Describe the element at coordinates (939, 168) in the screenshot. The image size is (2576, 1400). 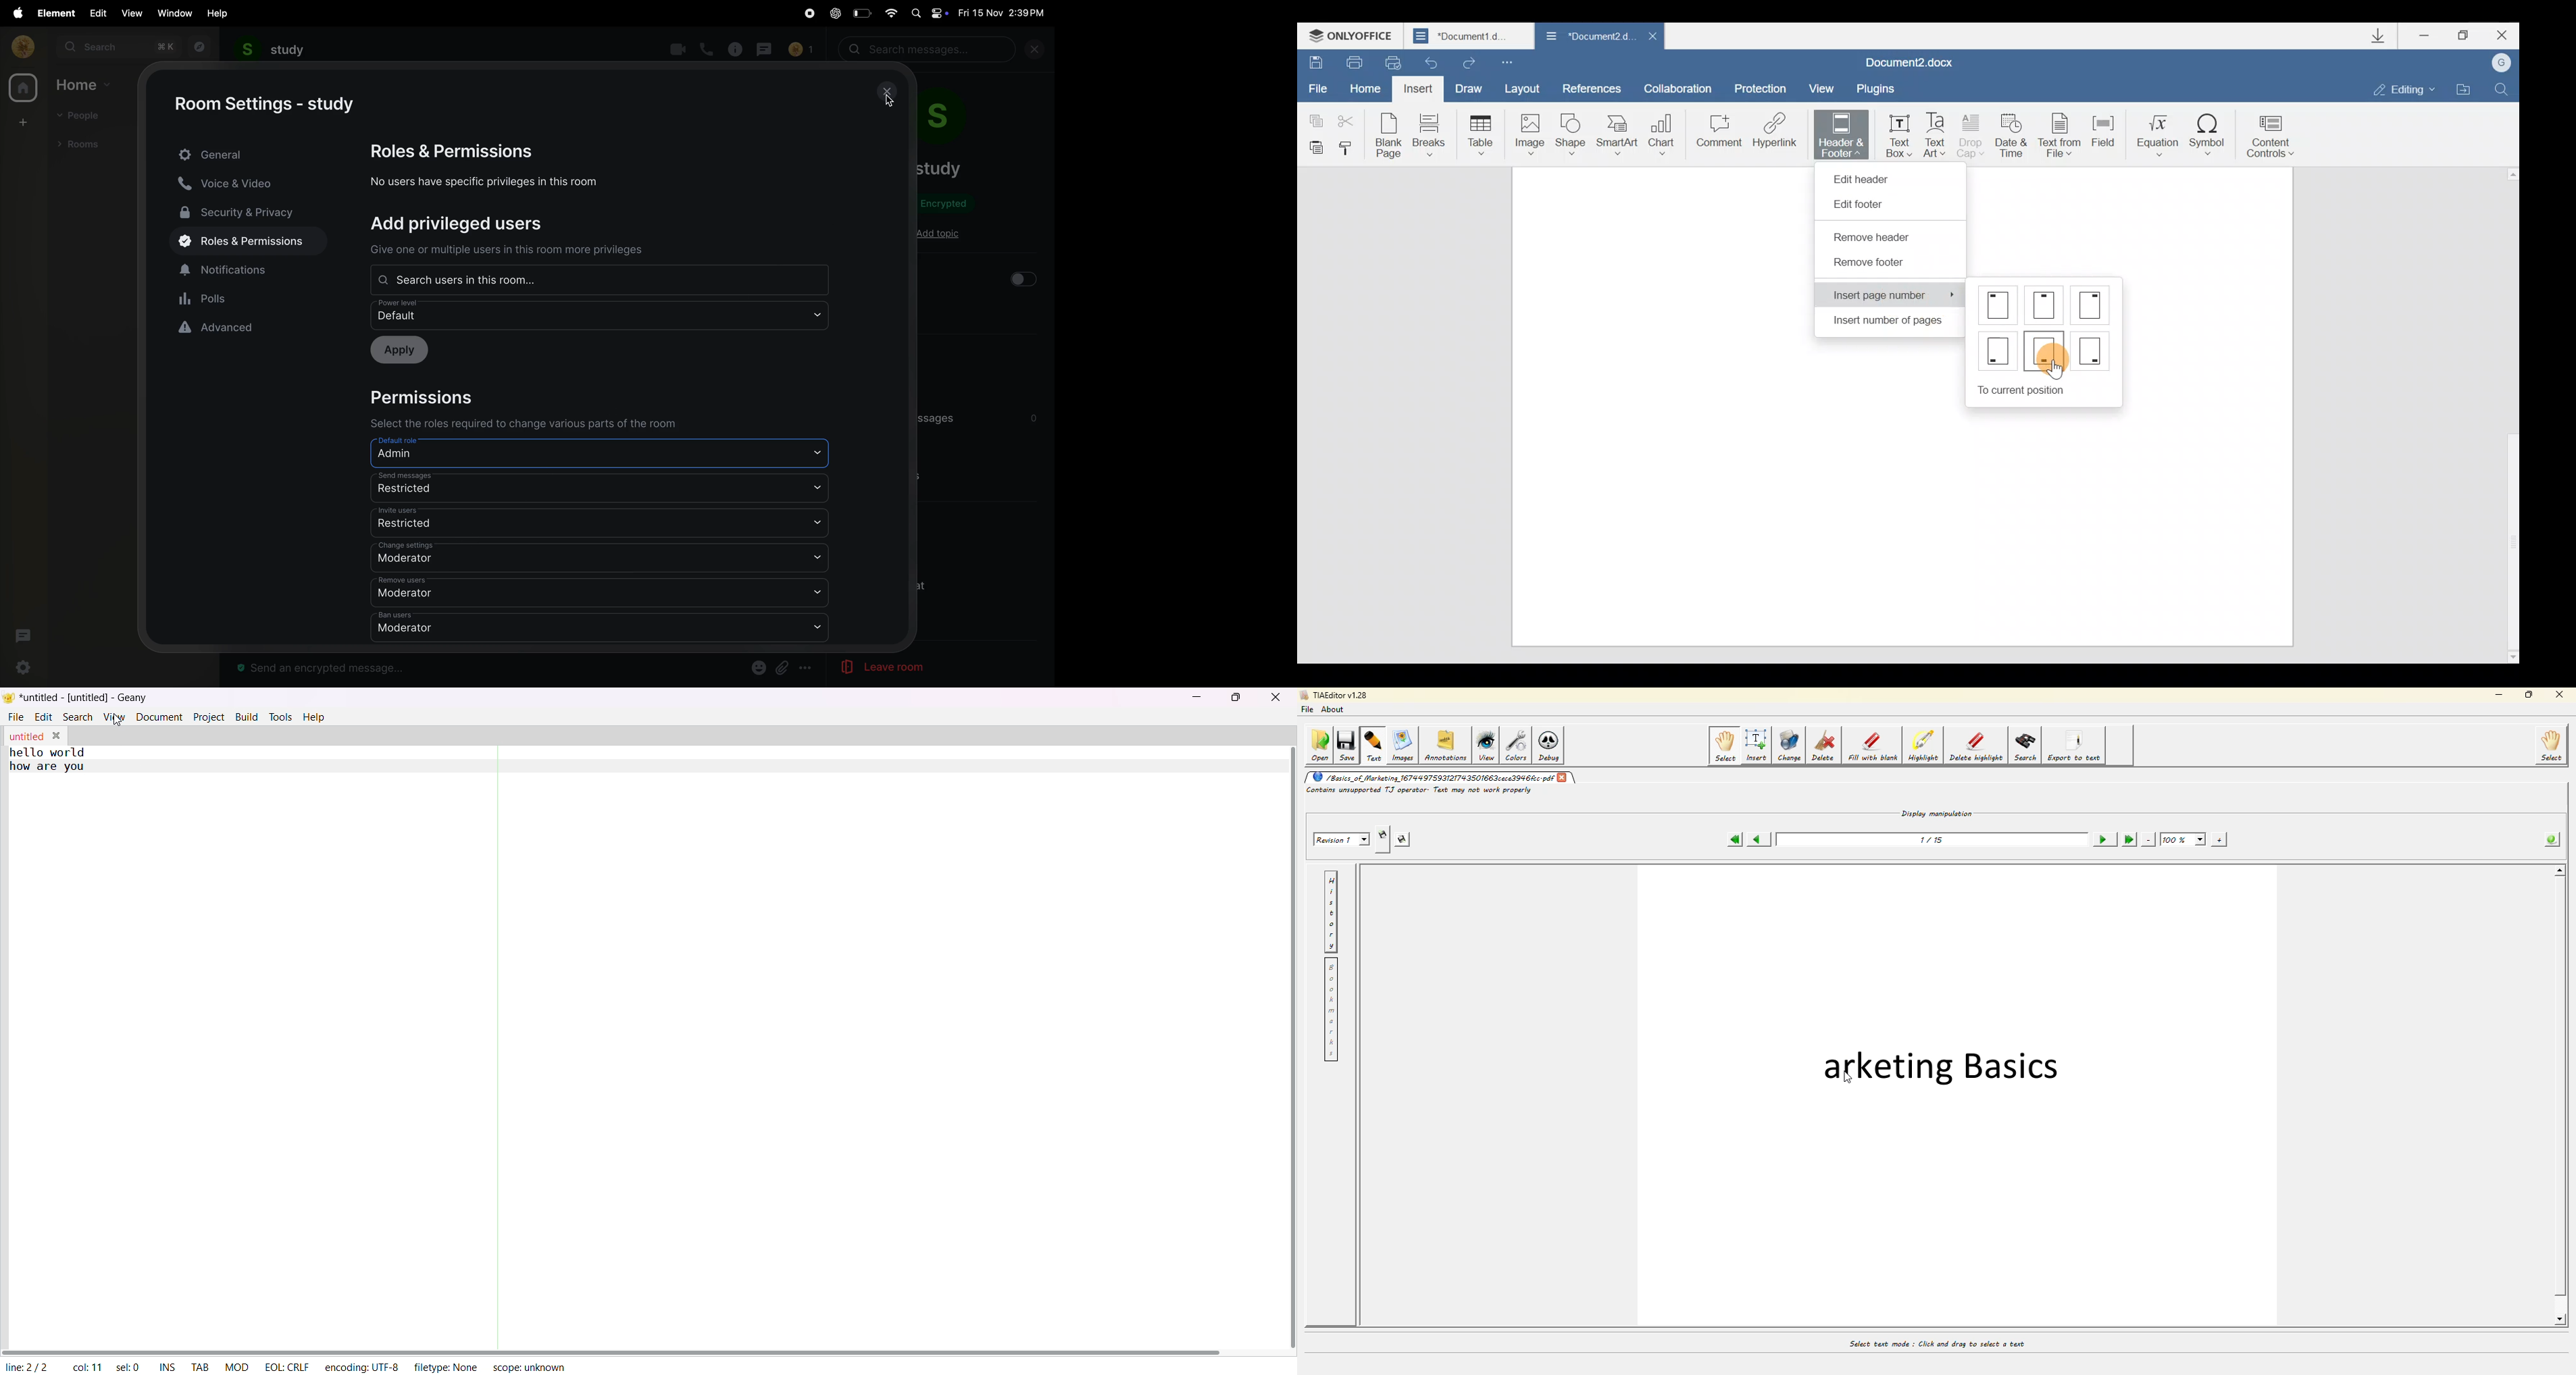
I see `room name ` at that location.